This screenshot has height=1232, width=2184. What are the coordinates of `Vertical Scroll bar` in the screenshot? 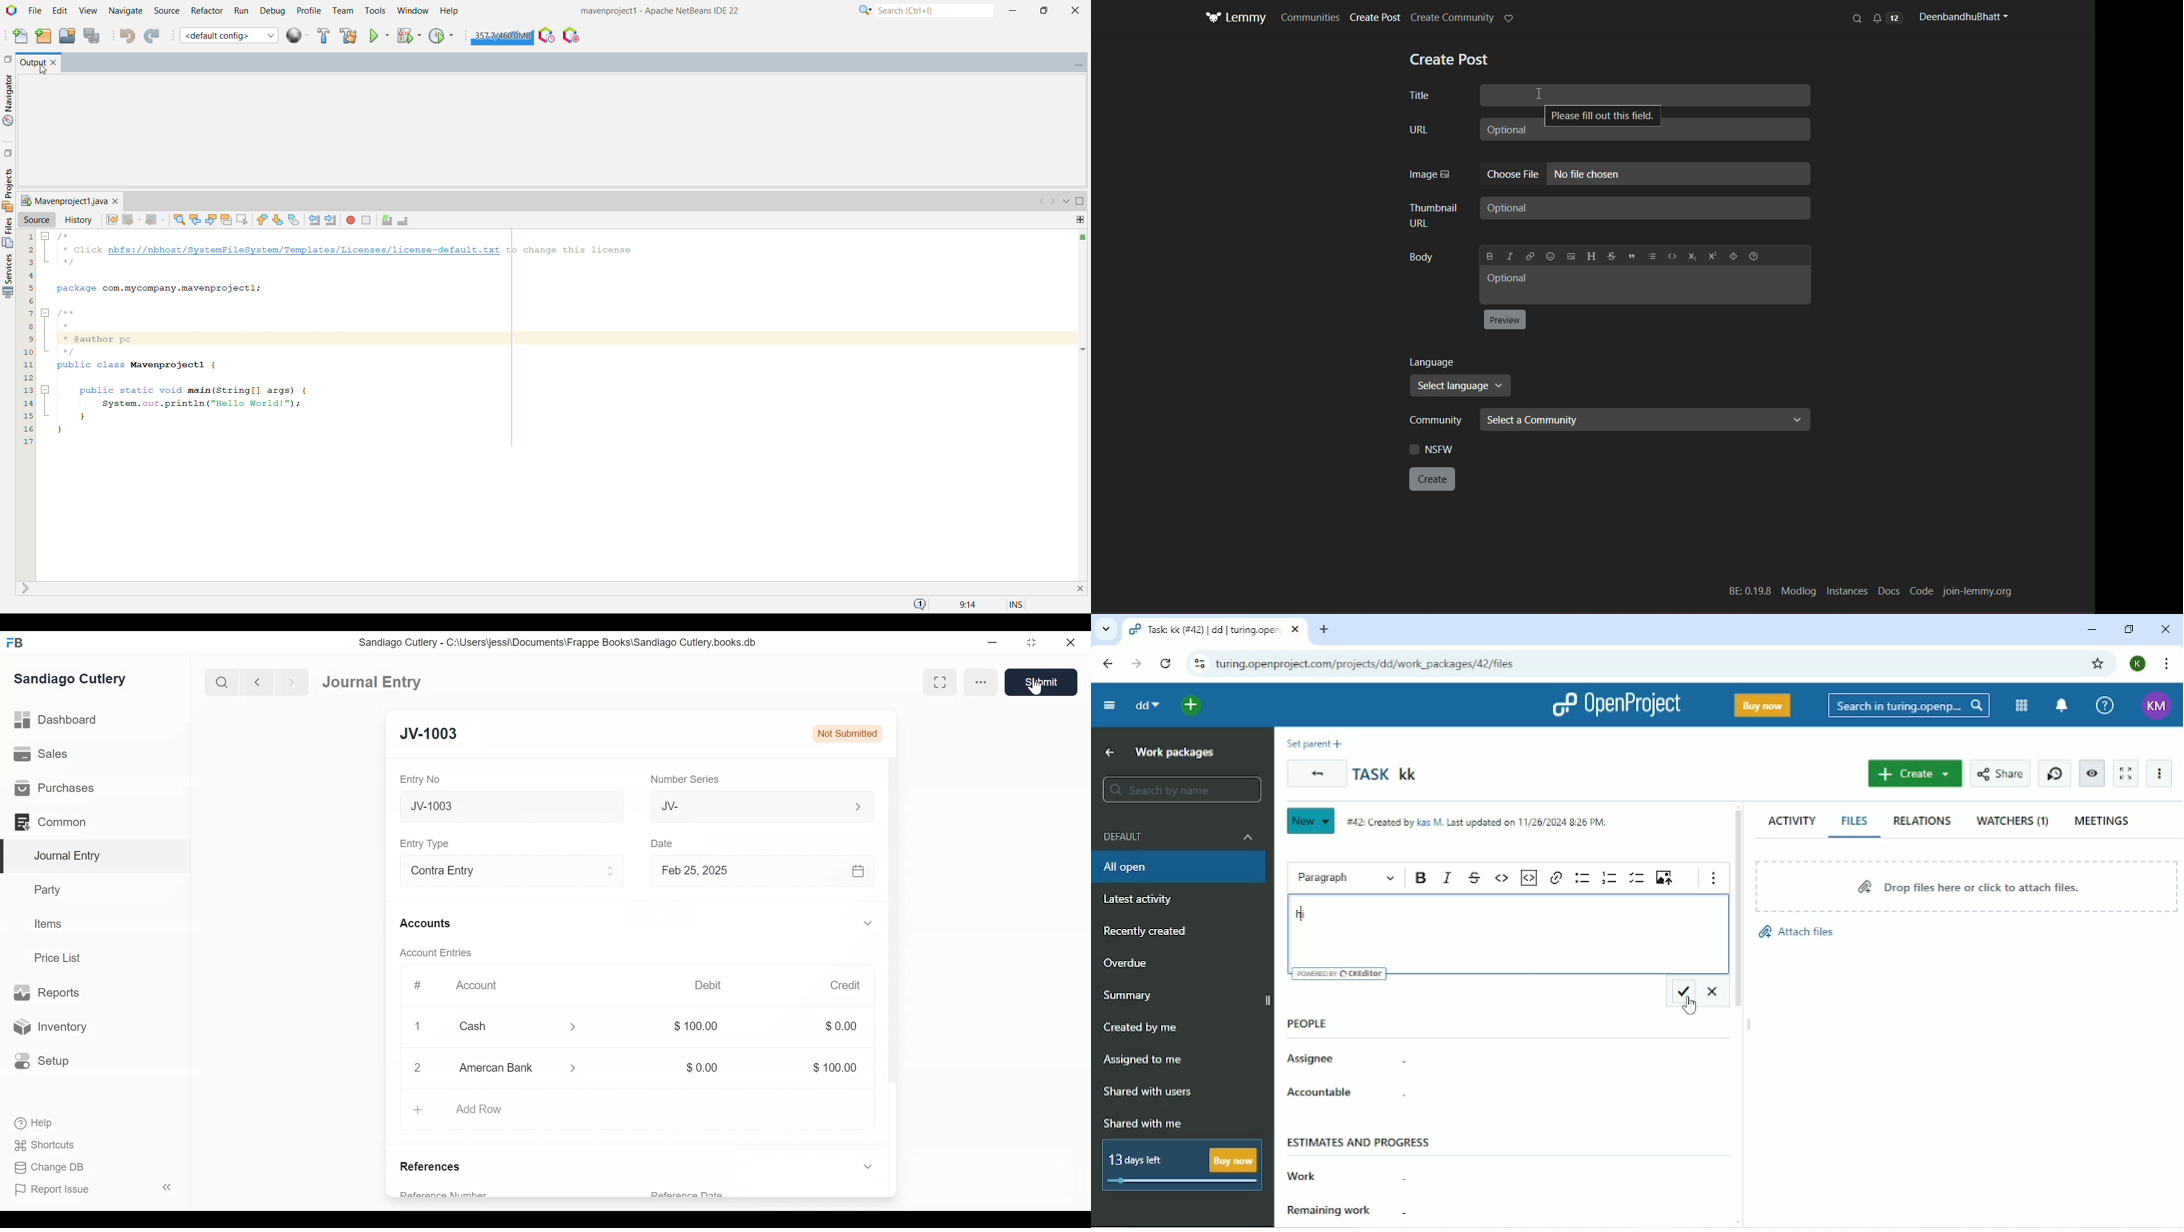 It's located at (895, 939).